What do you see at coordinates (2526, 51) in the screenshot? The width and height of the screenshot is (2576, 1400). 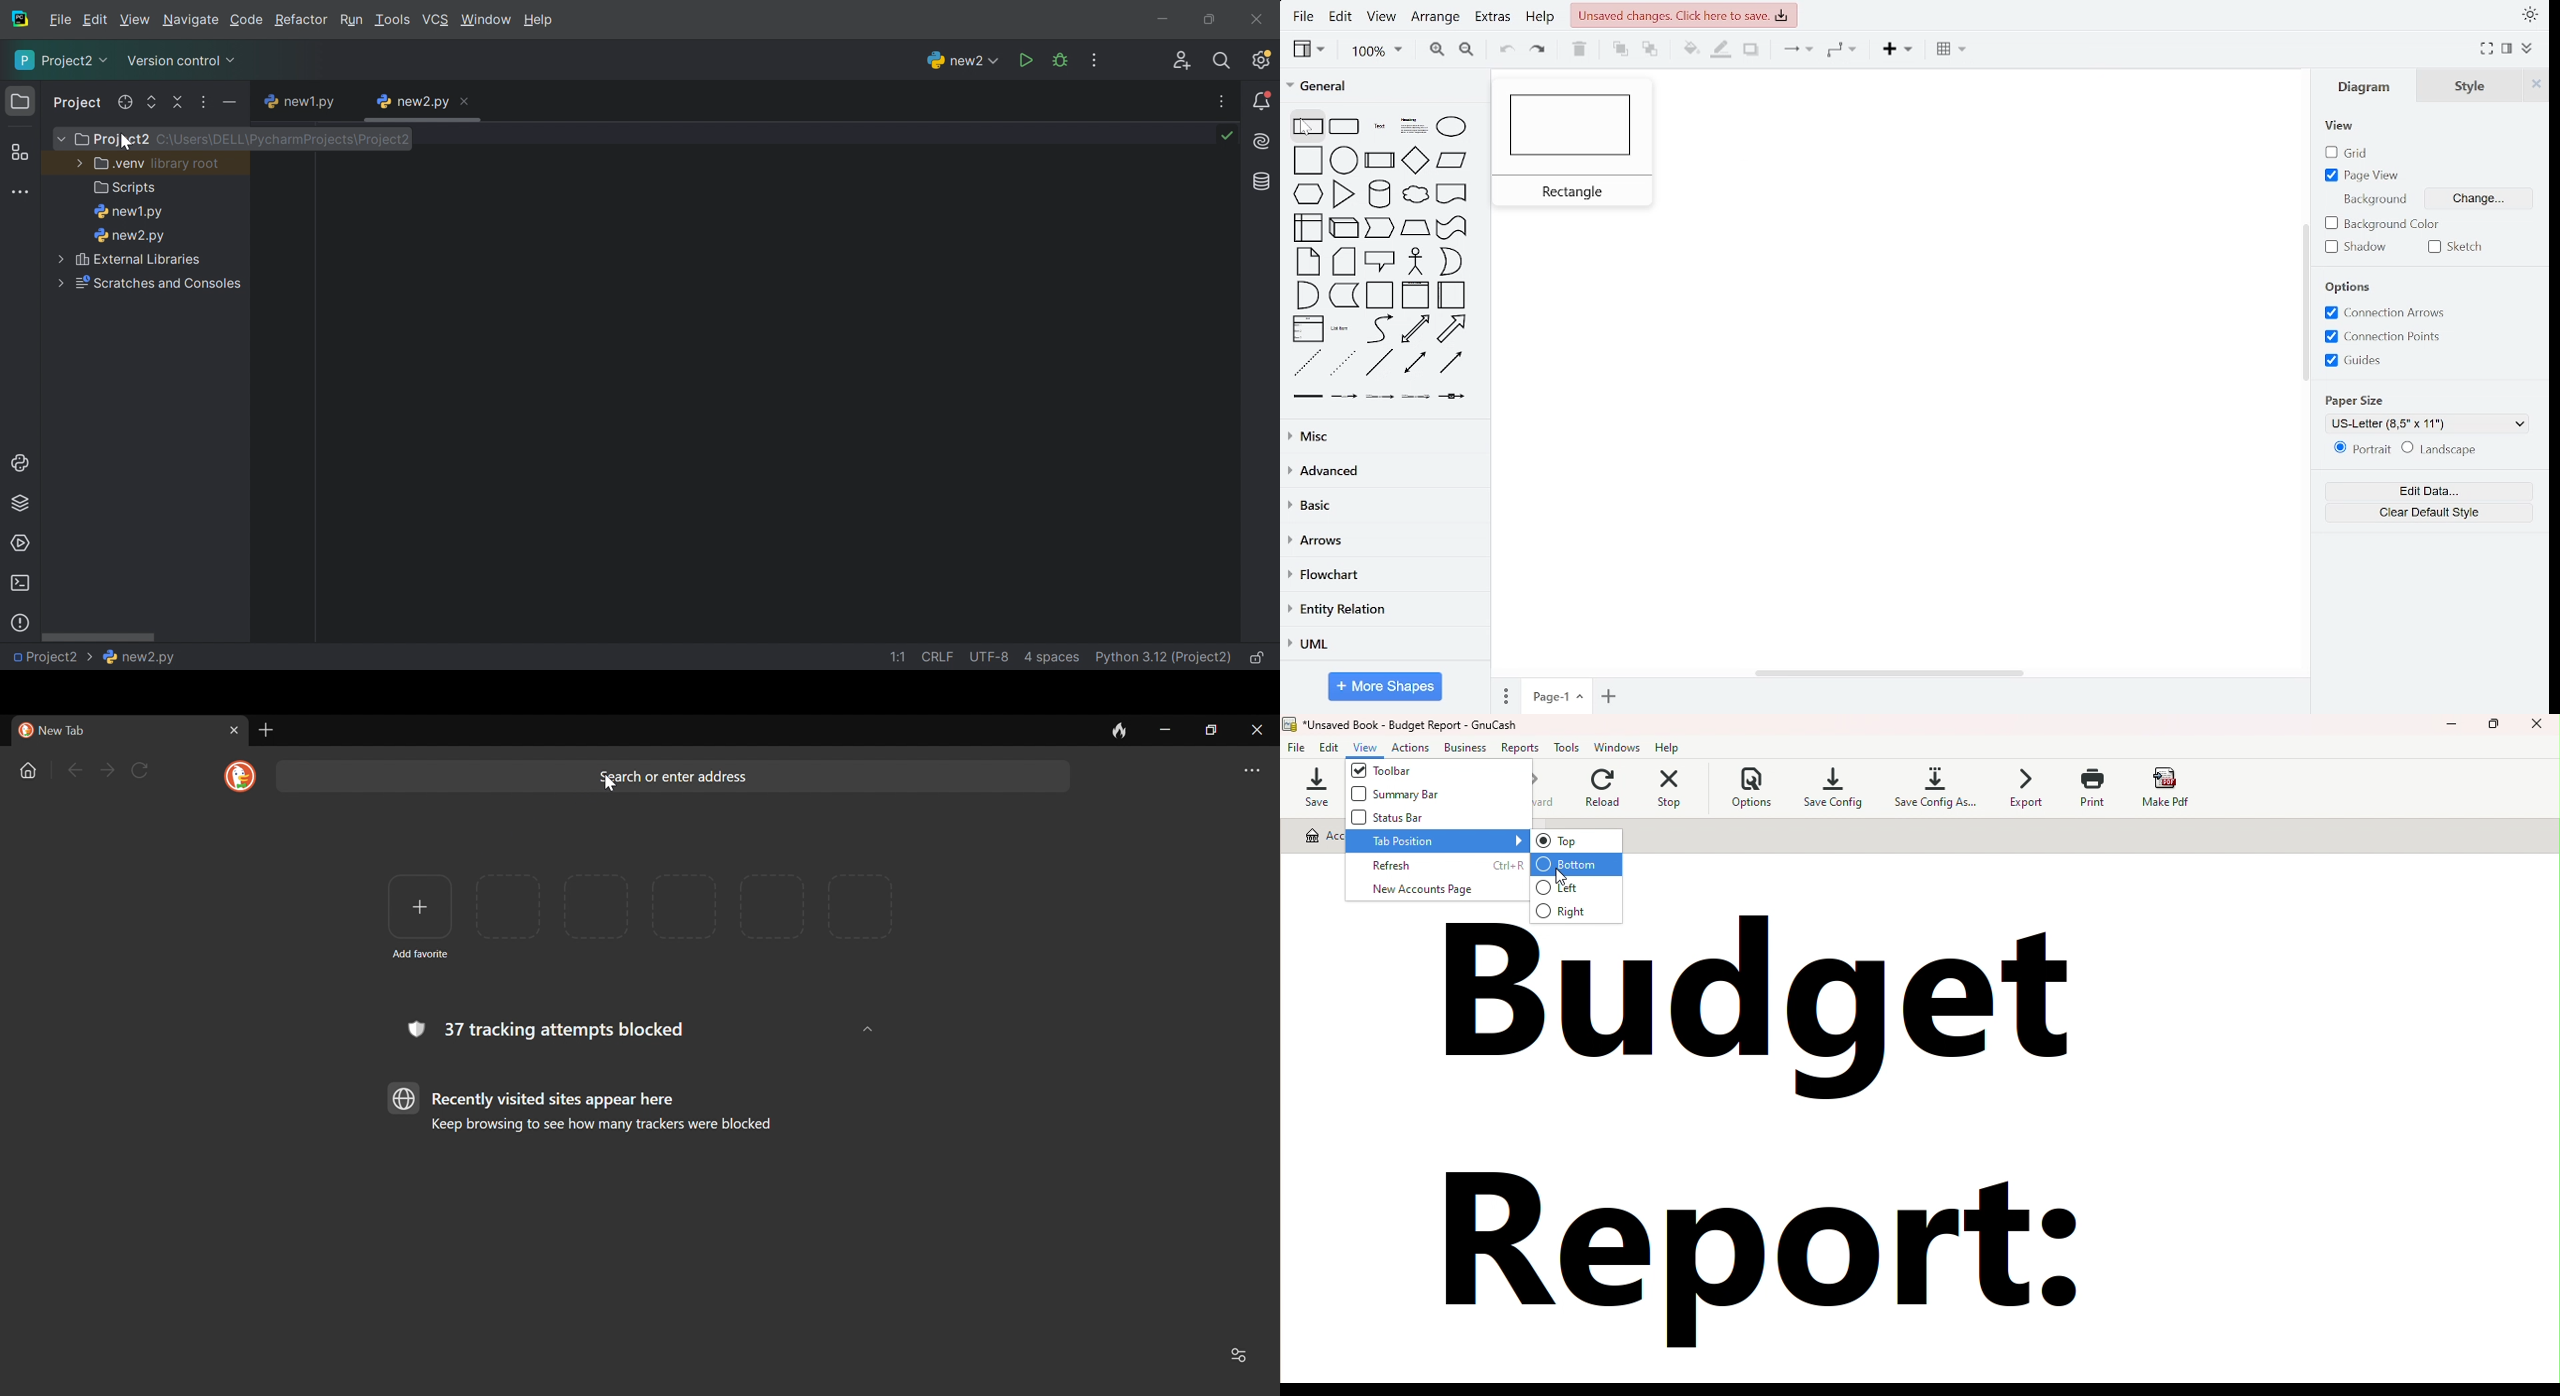 I see `format` at bounding box center [2526, 51].